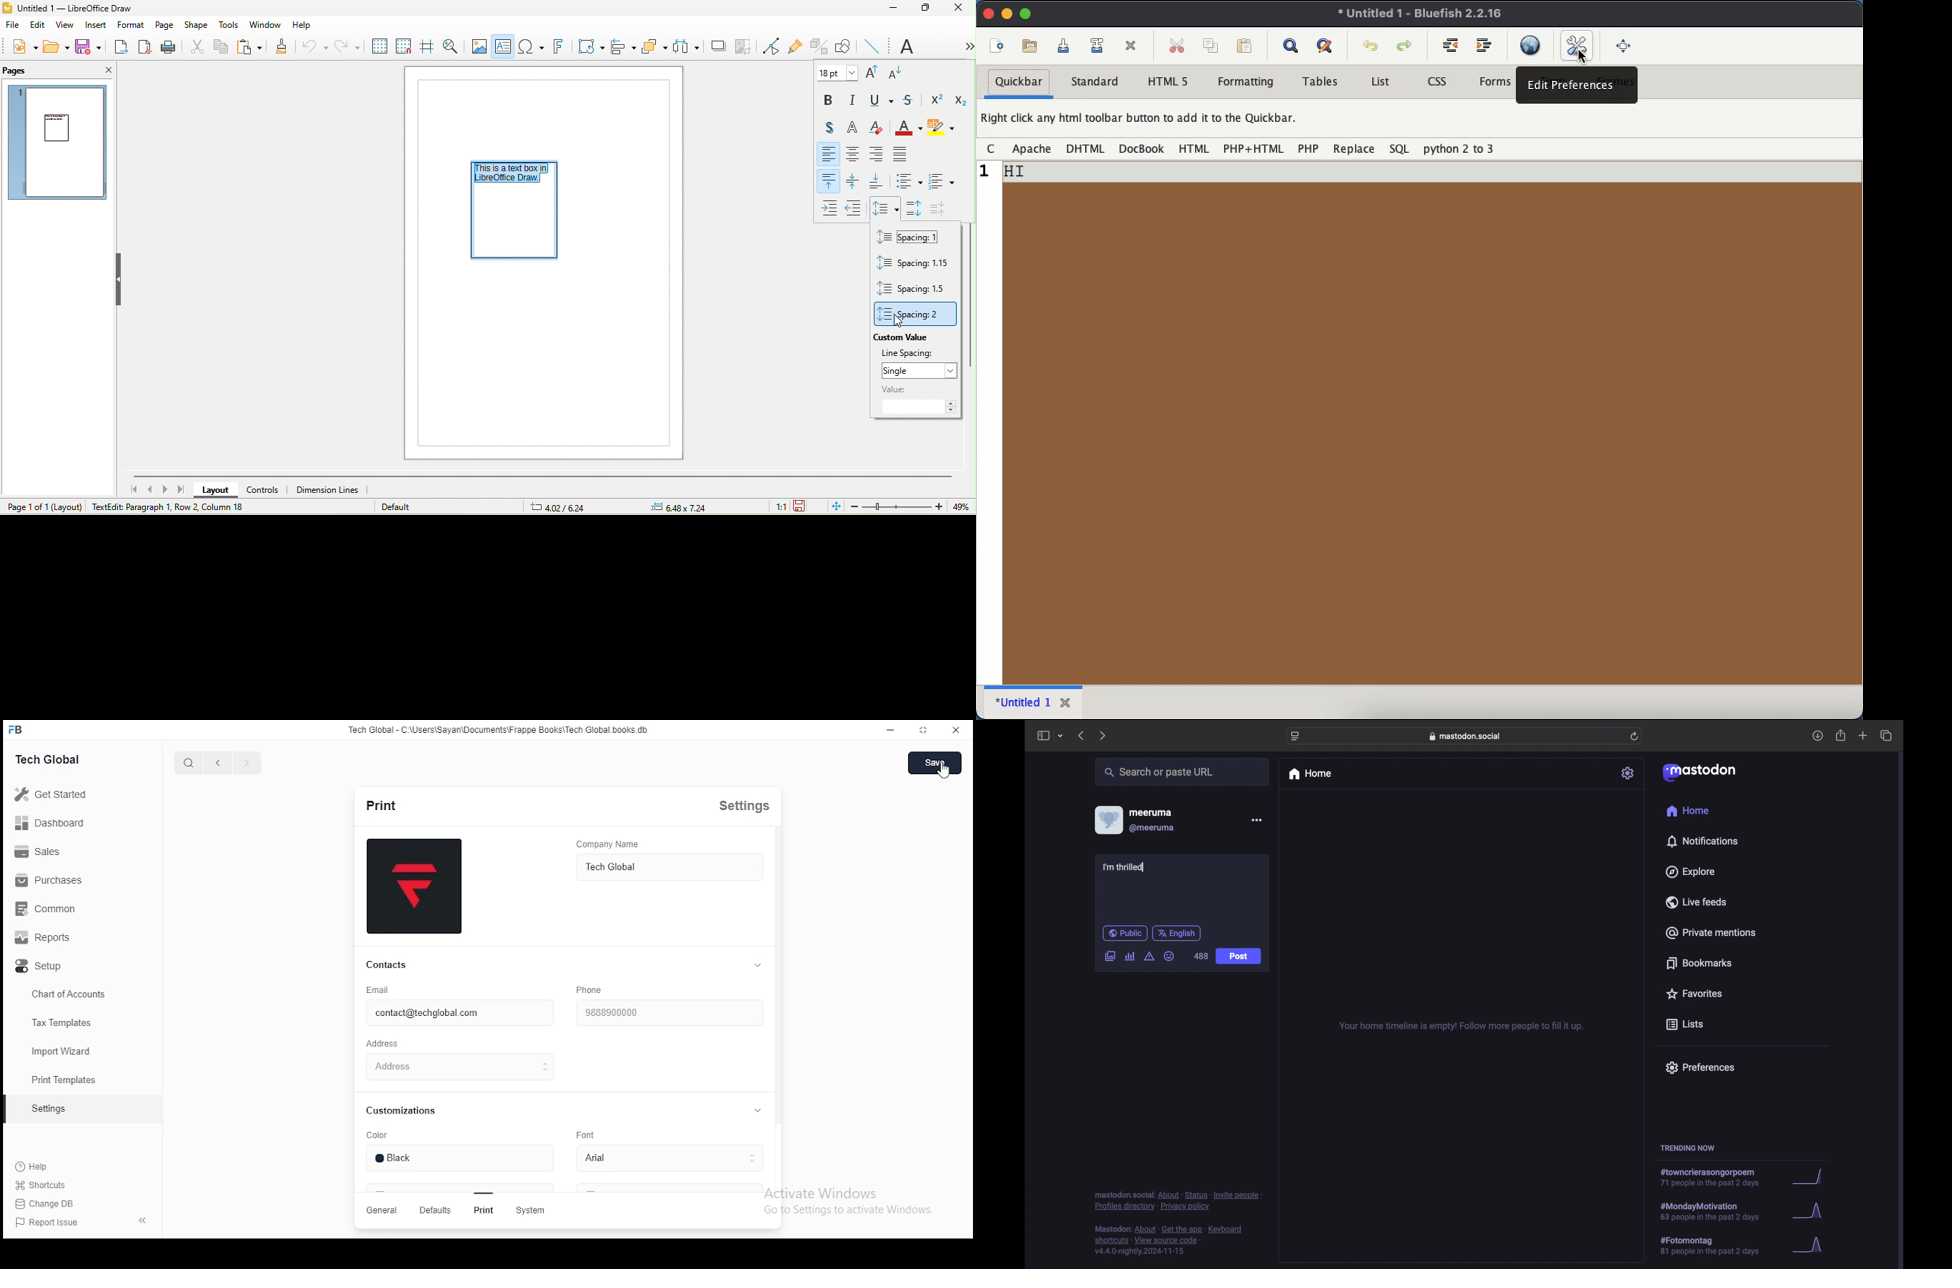 The height and width of the screenshot is (1288, 1960). Describe the element at coordinates (586, 1135) in the screenshot. I see `Font` at that location.